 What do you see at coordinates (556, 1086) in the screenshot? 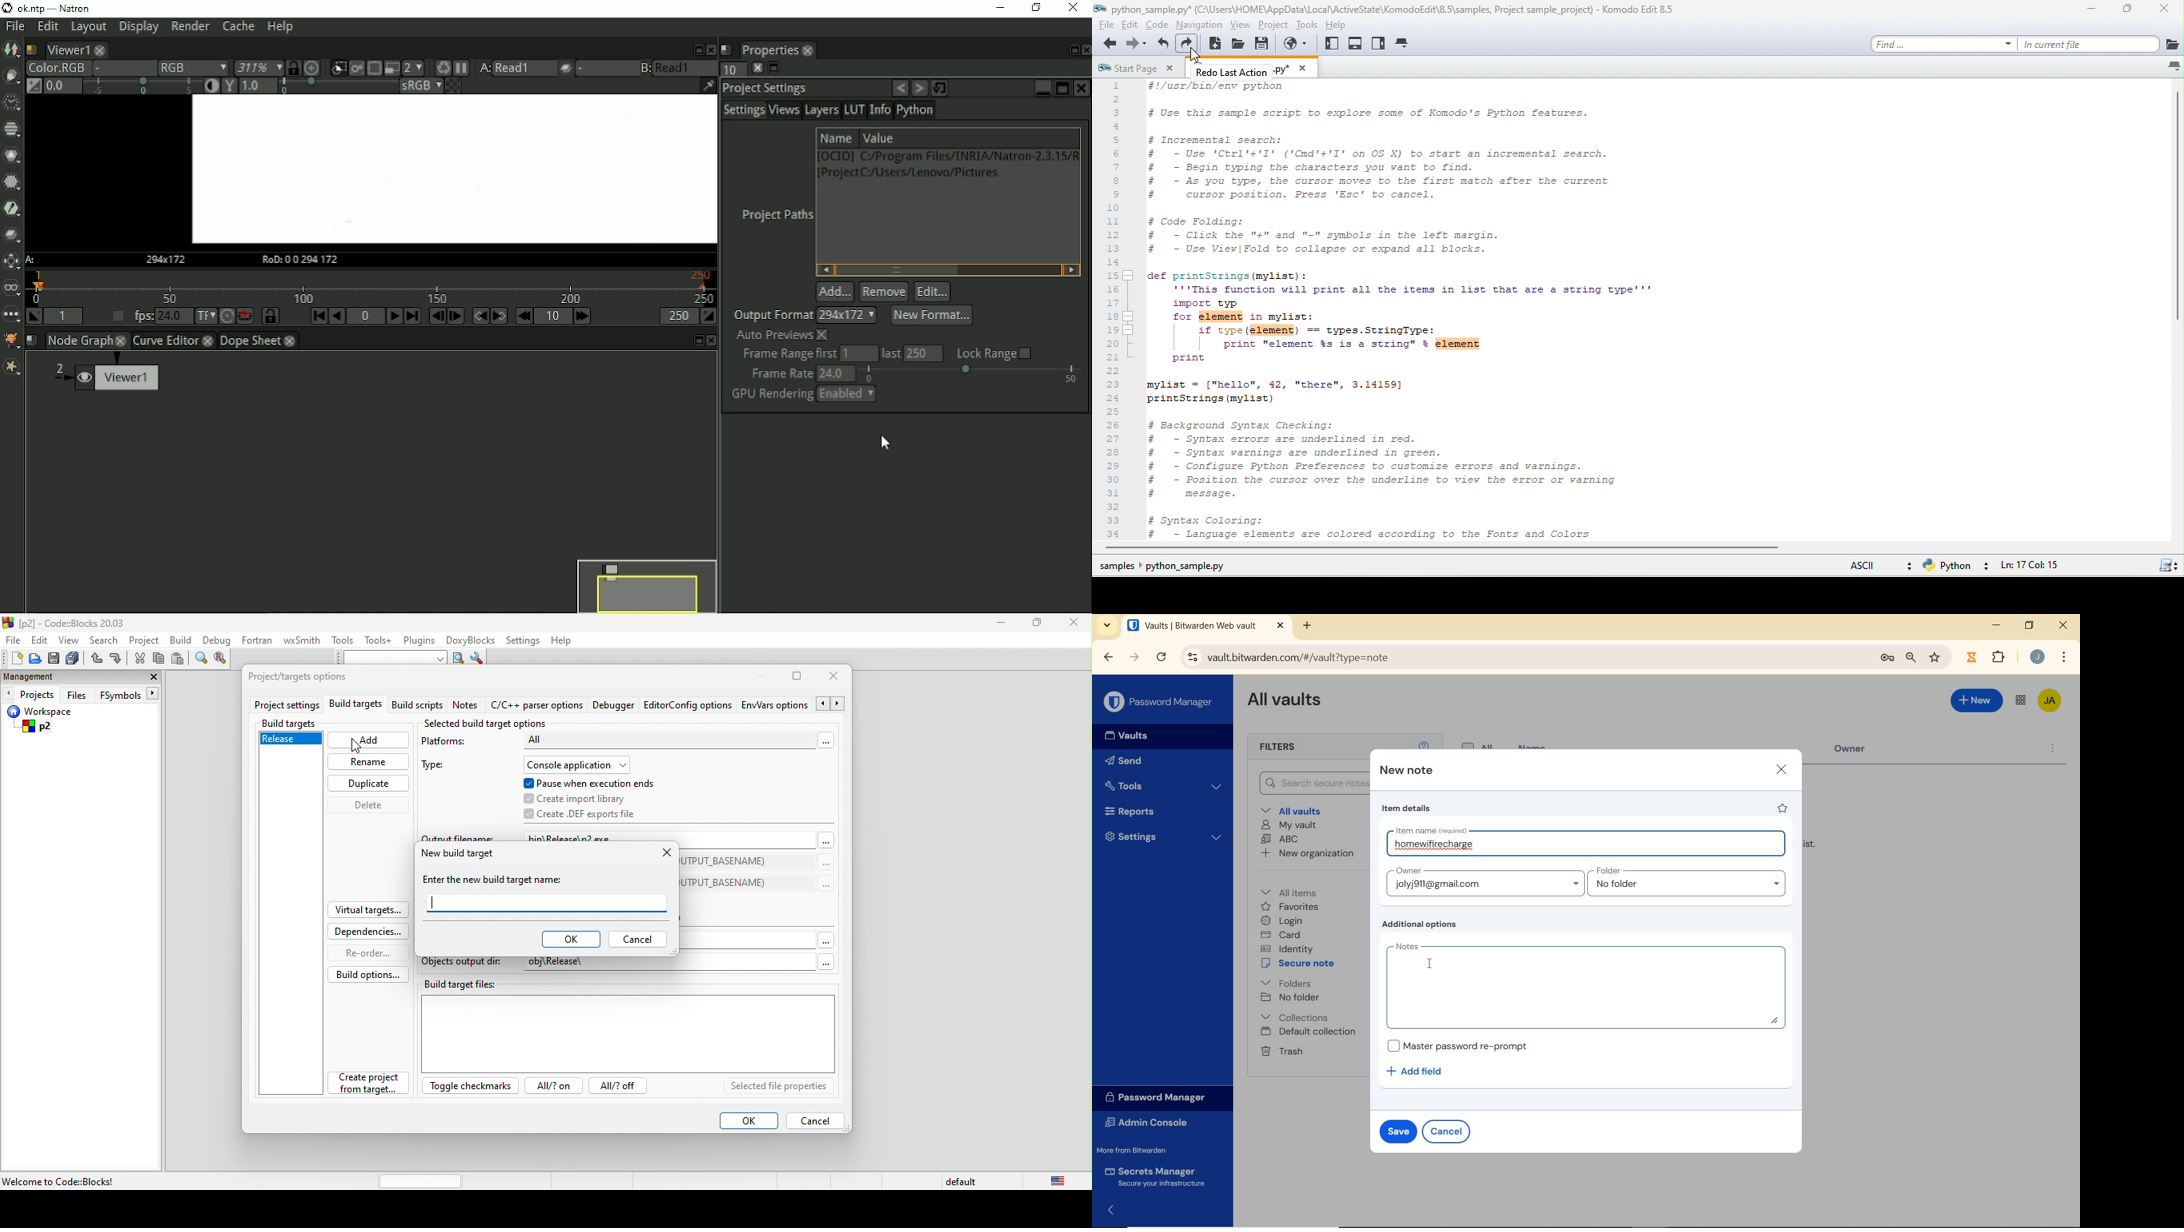
I see `all? on` at bounding box center [556, 1086].